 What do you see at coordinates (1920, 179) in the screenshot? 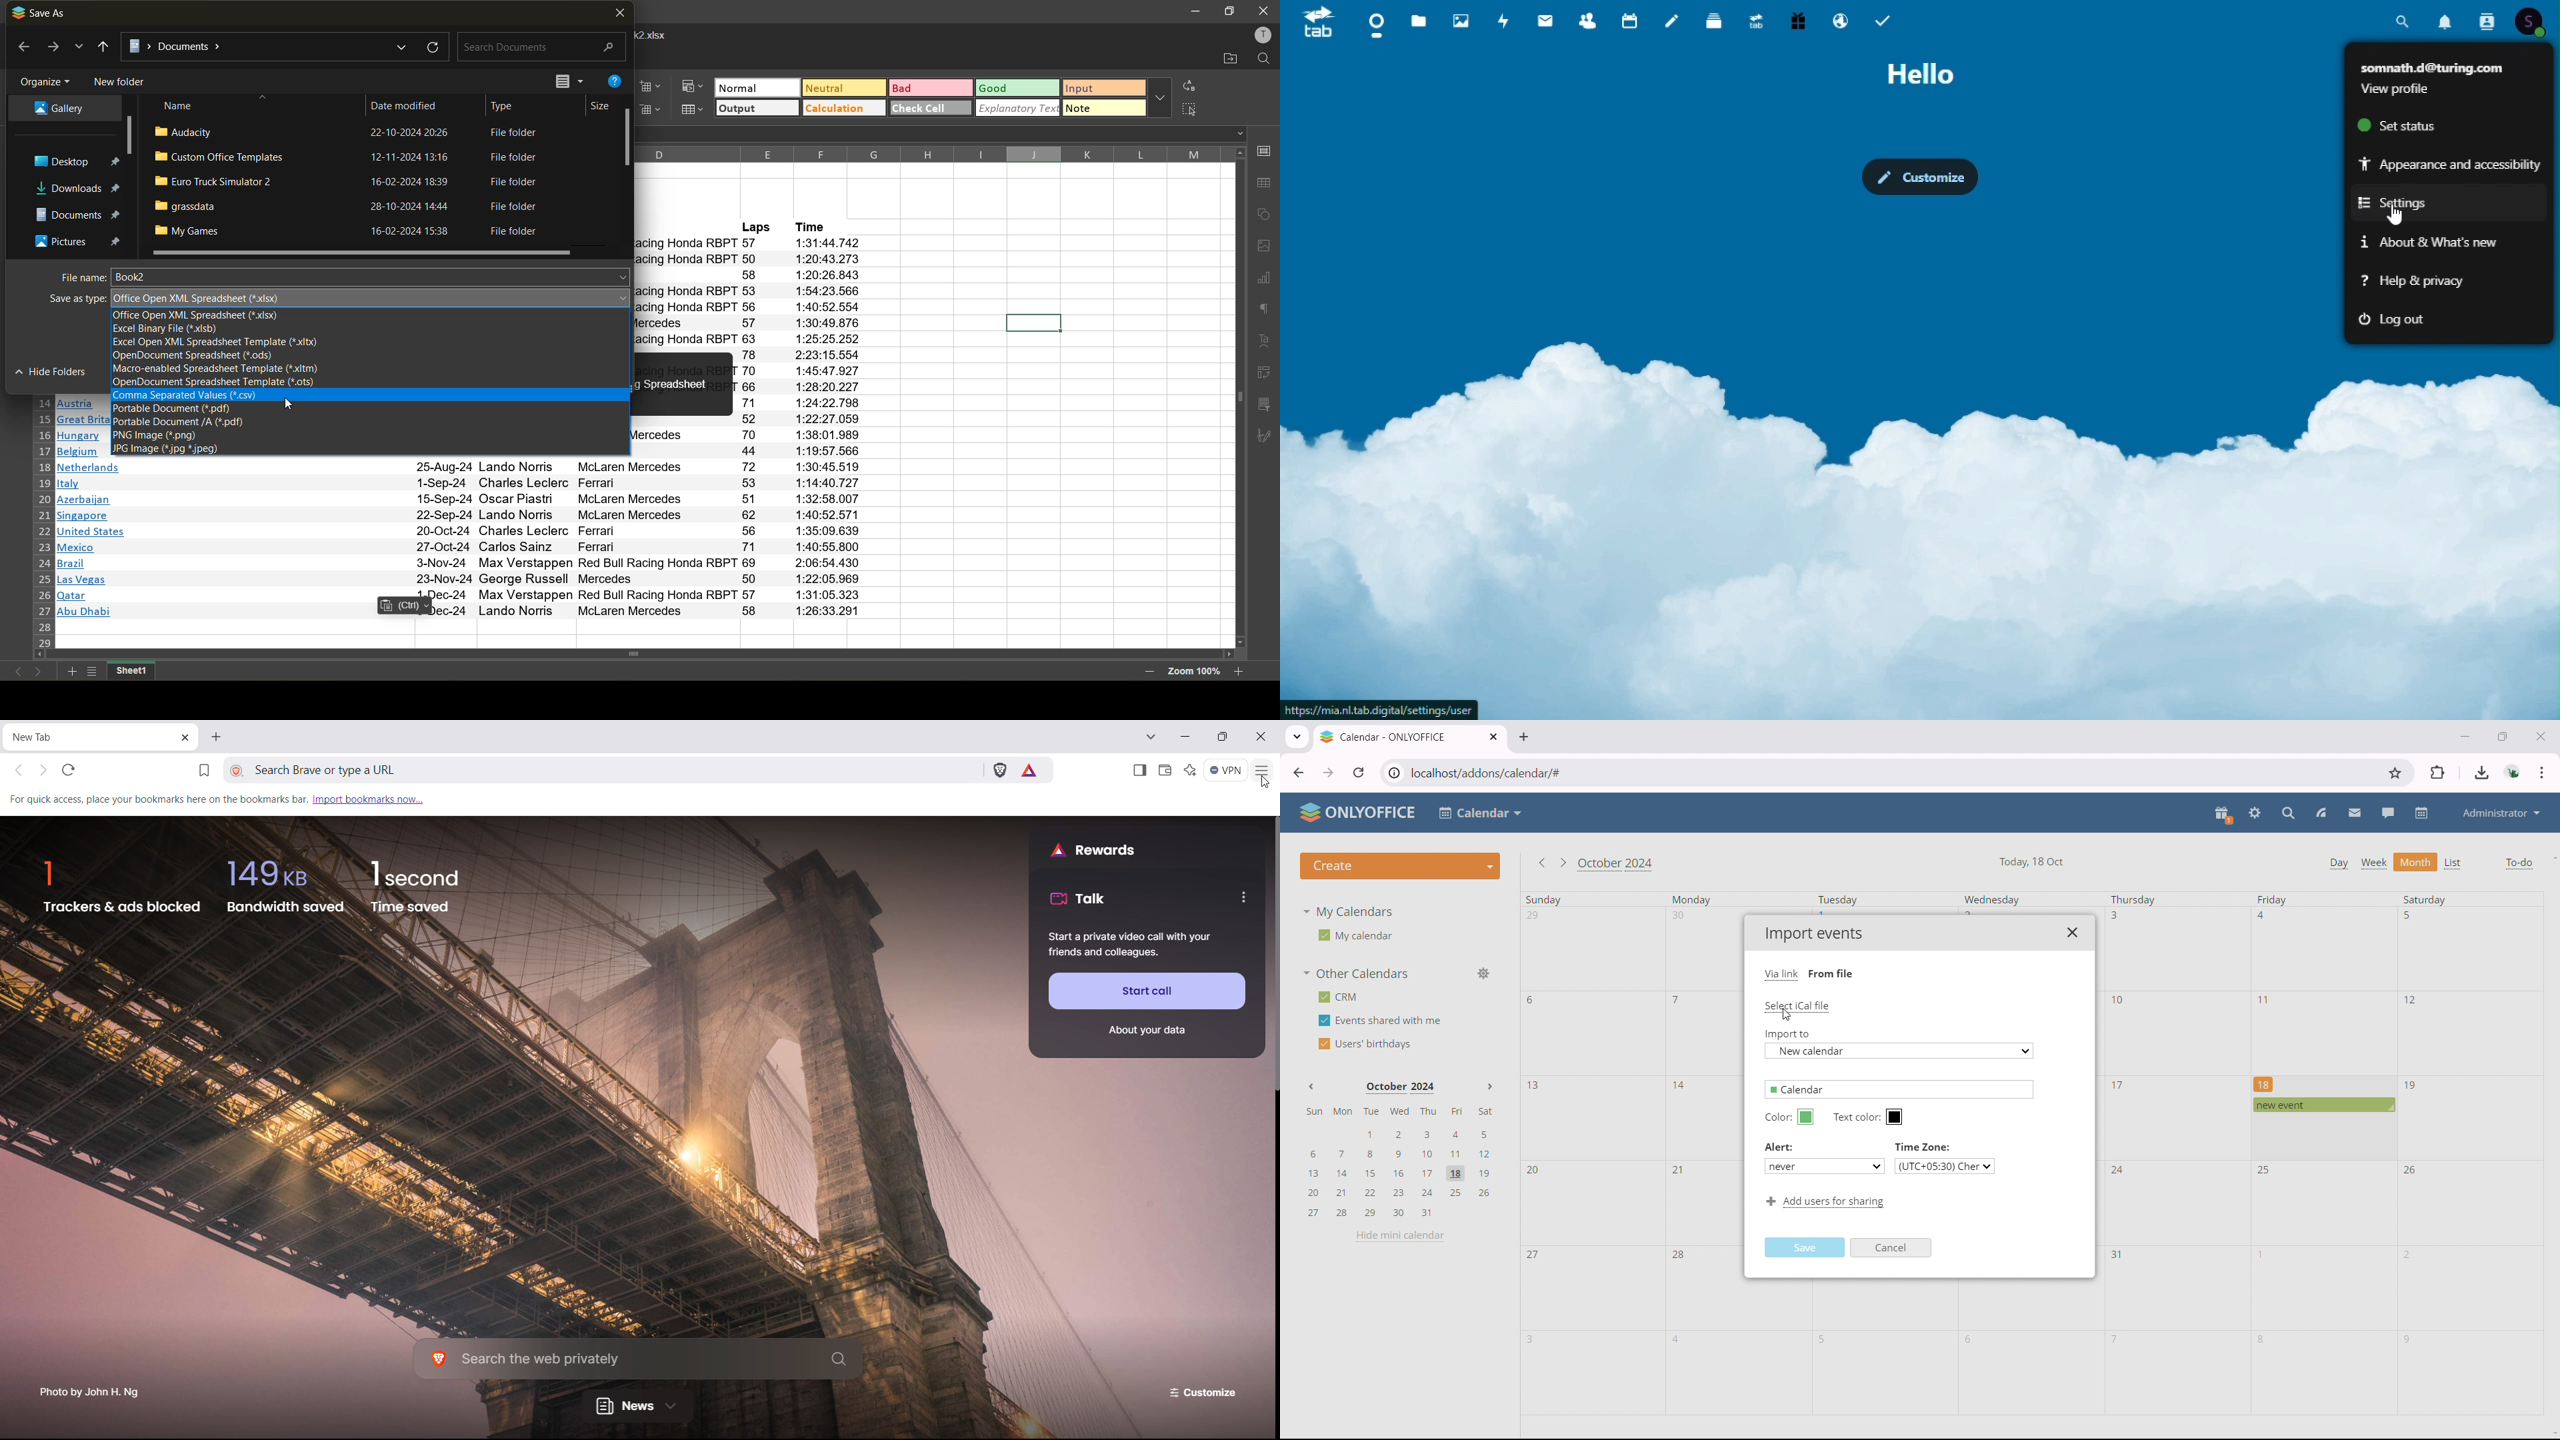
I see `Customise` at bounding box center [1920, 179].